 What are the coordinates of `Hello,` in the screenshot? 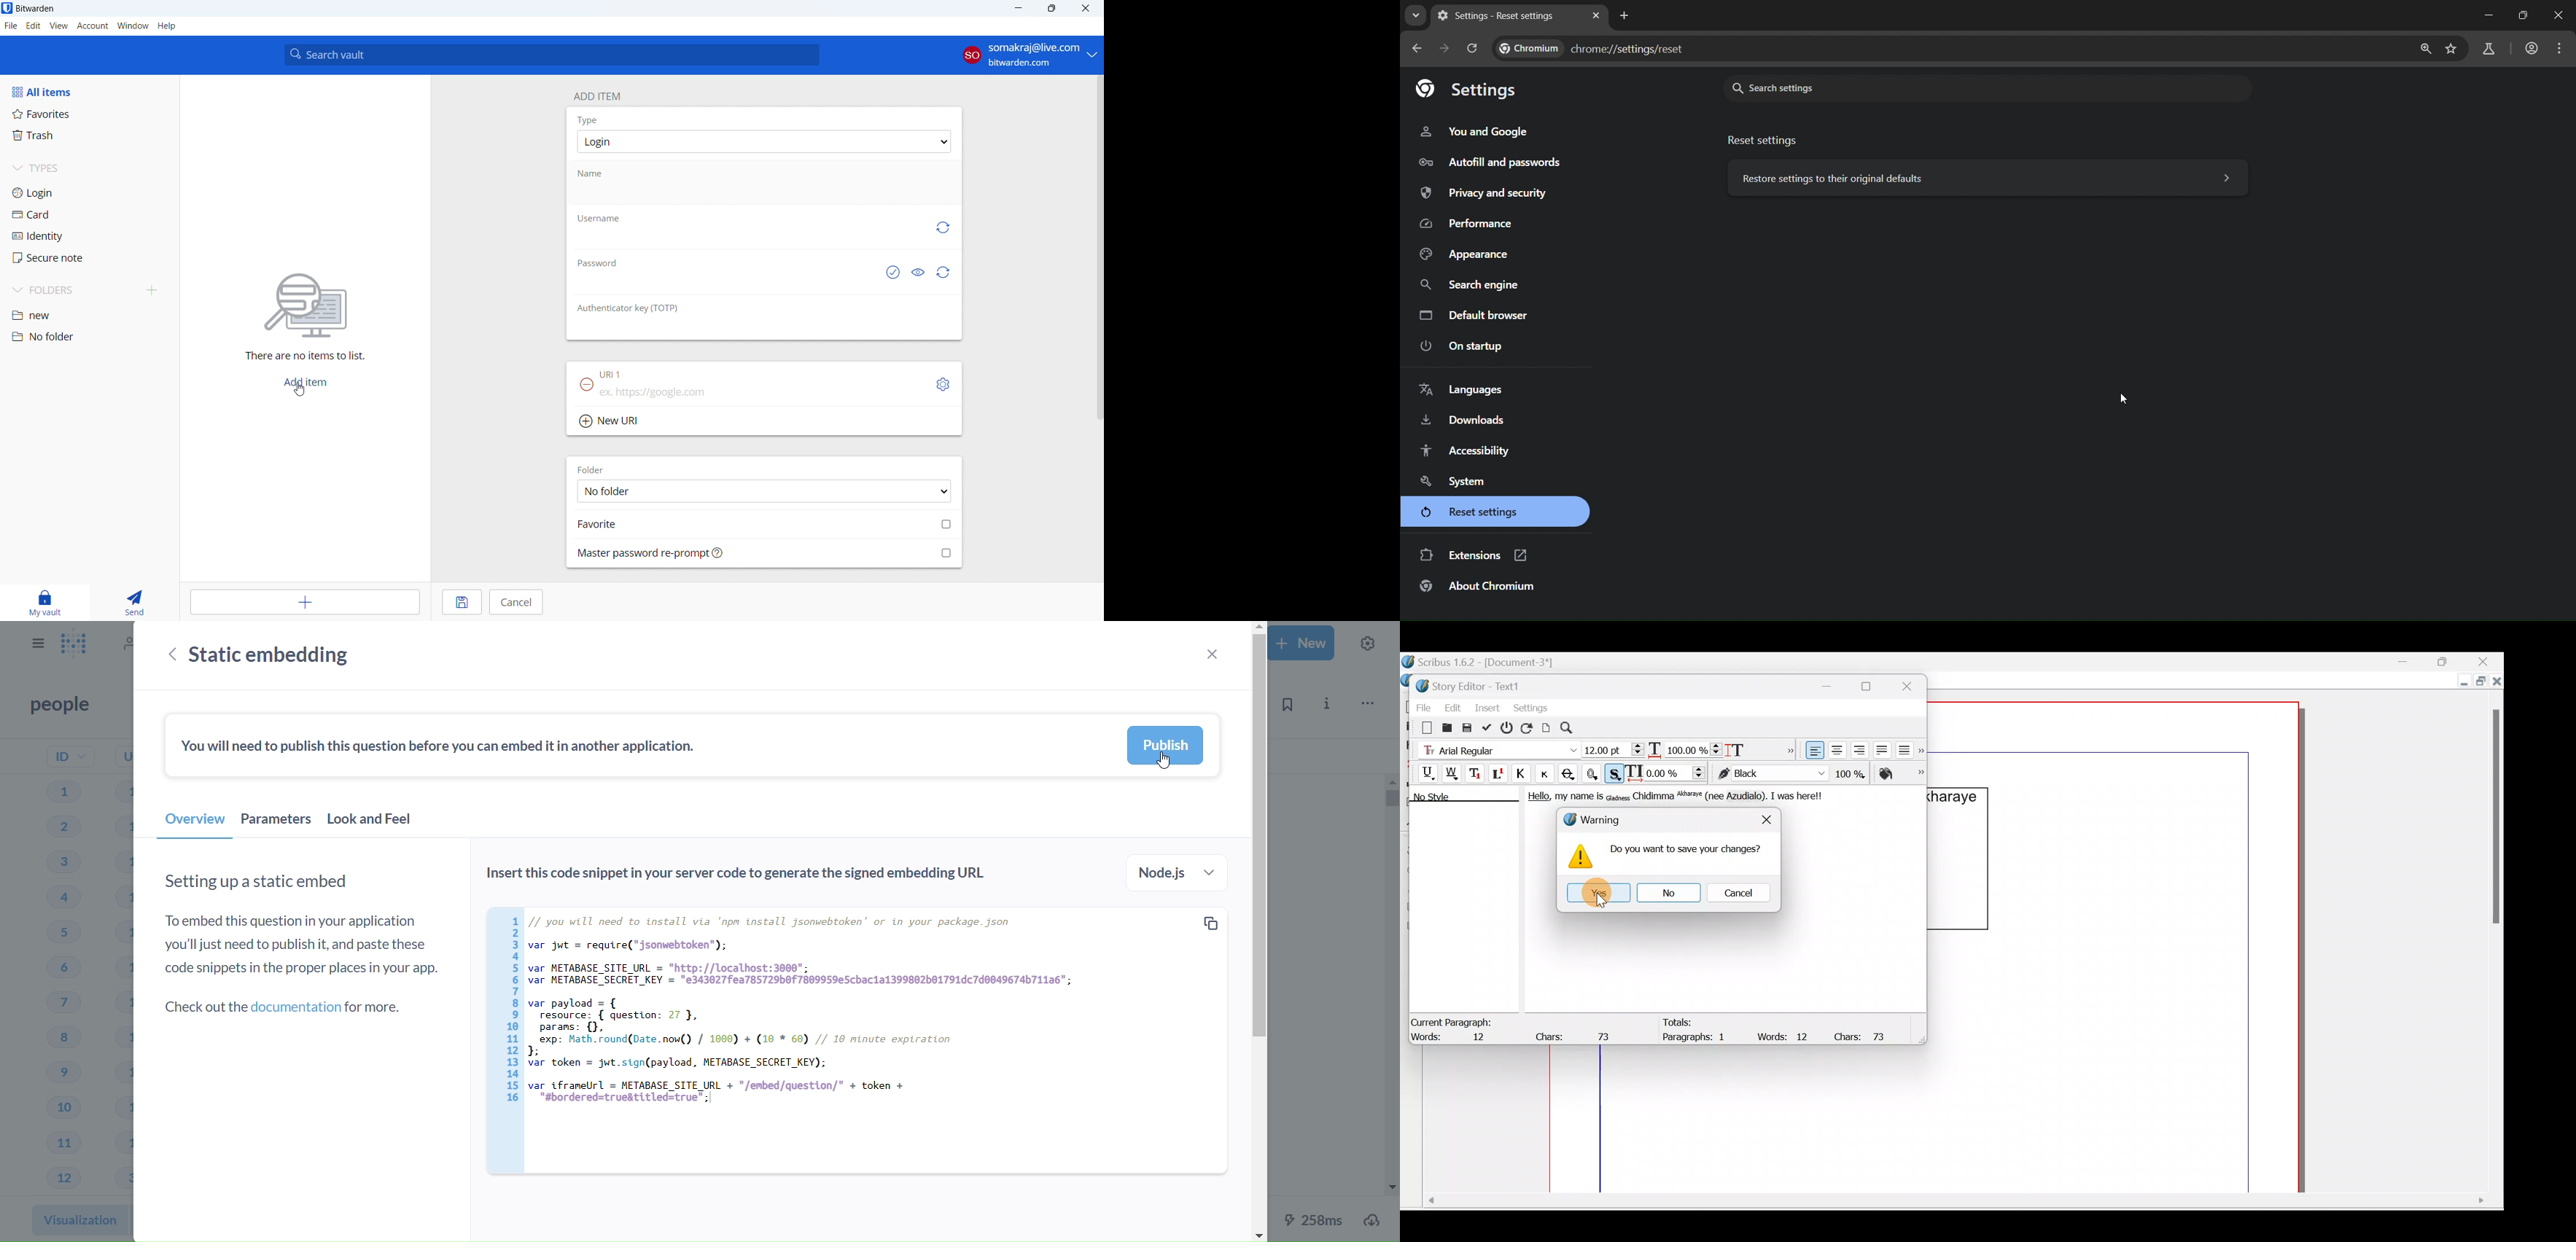 It's located at (1536, 798).